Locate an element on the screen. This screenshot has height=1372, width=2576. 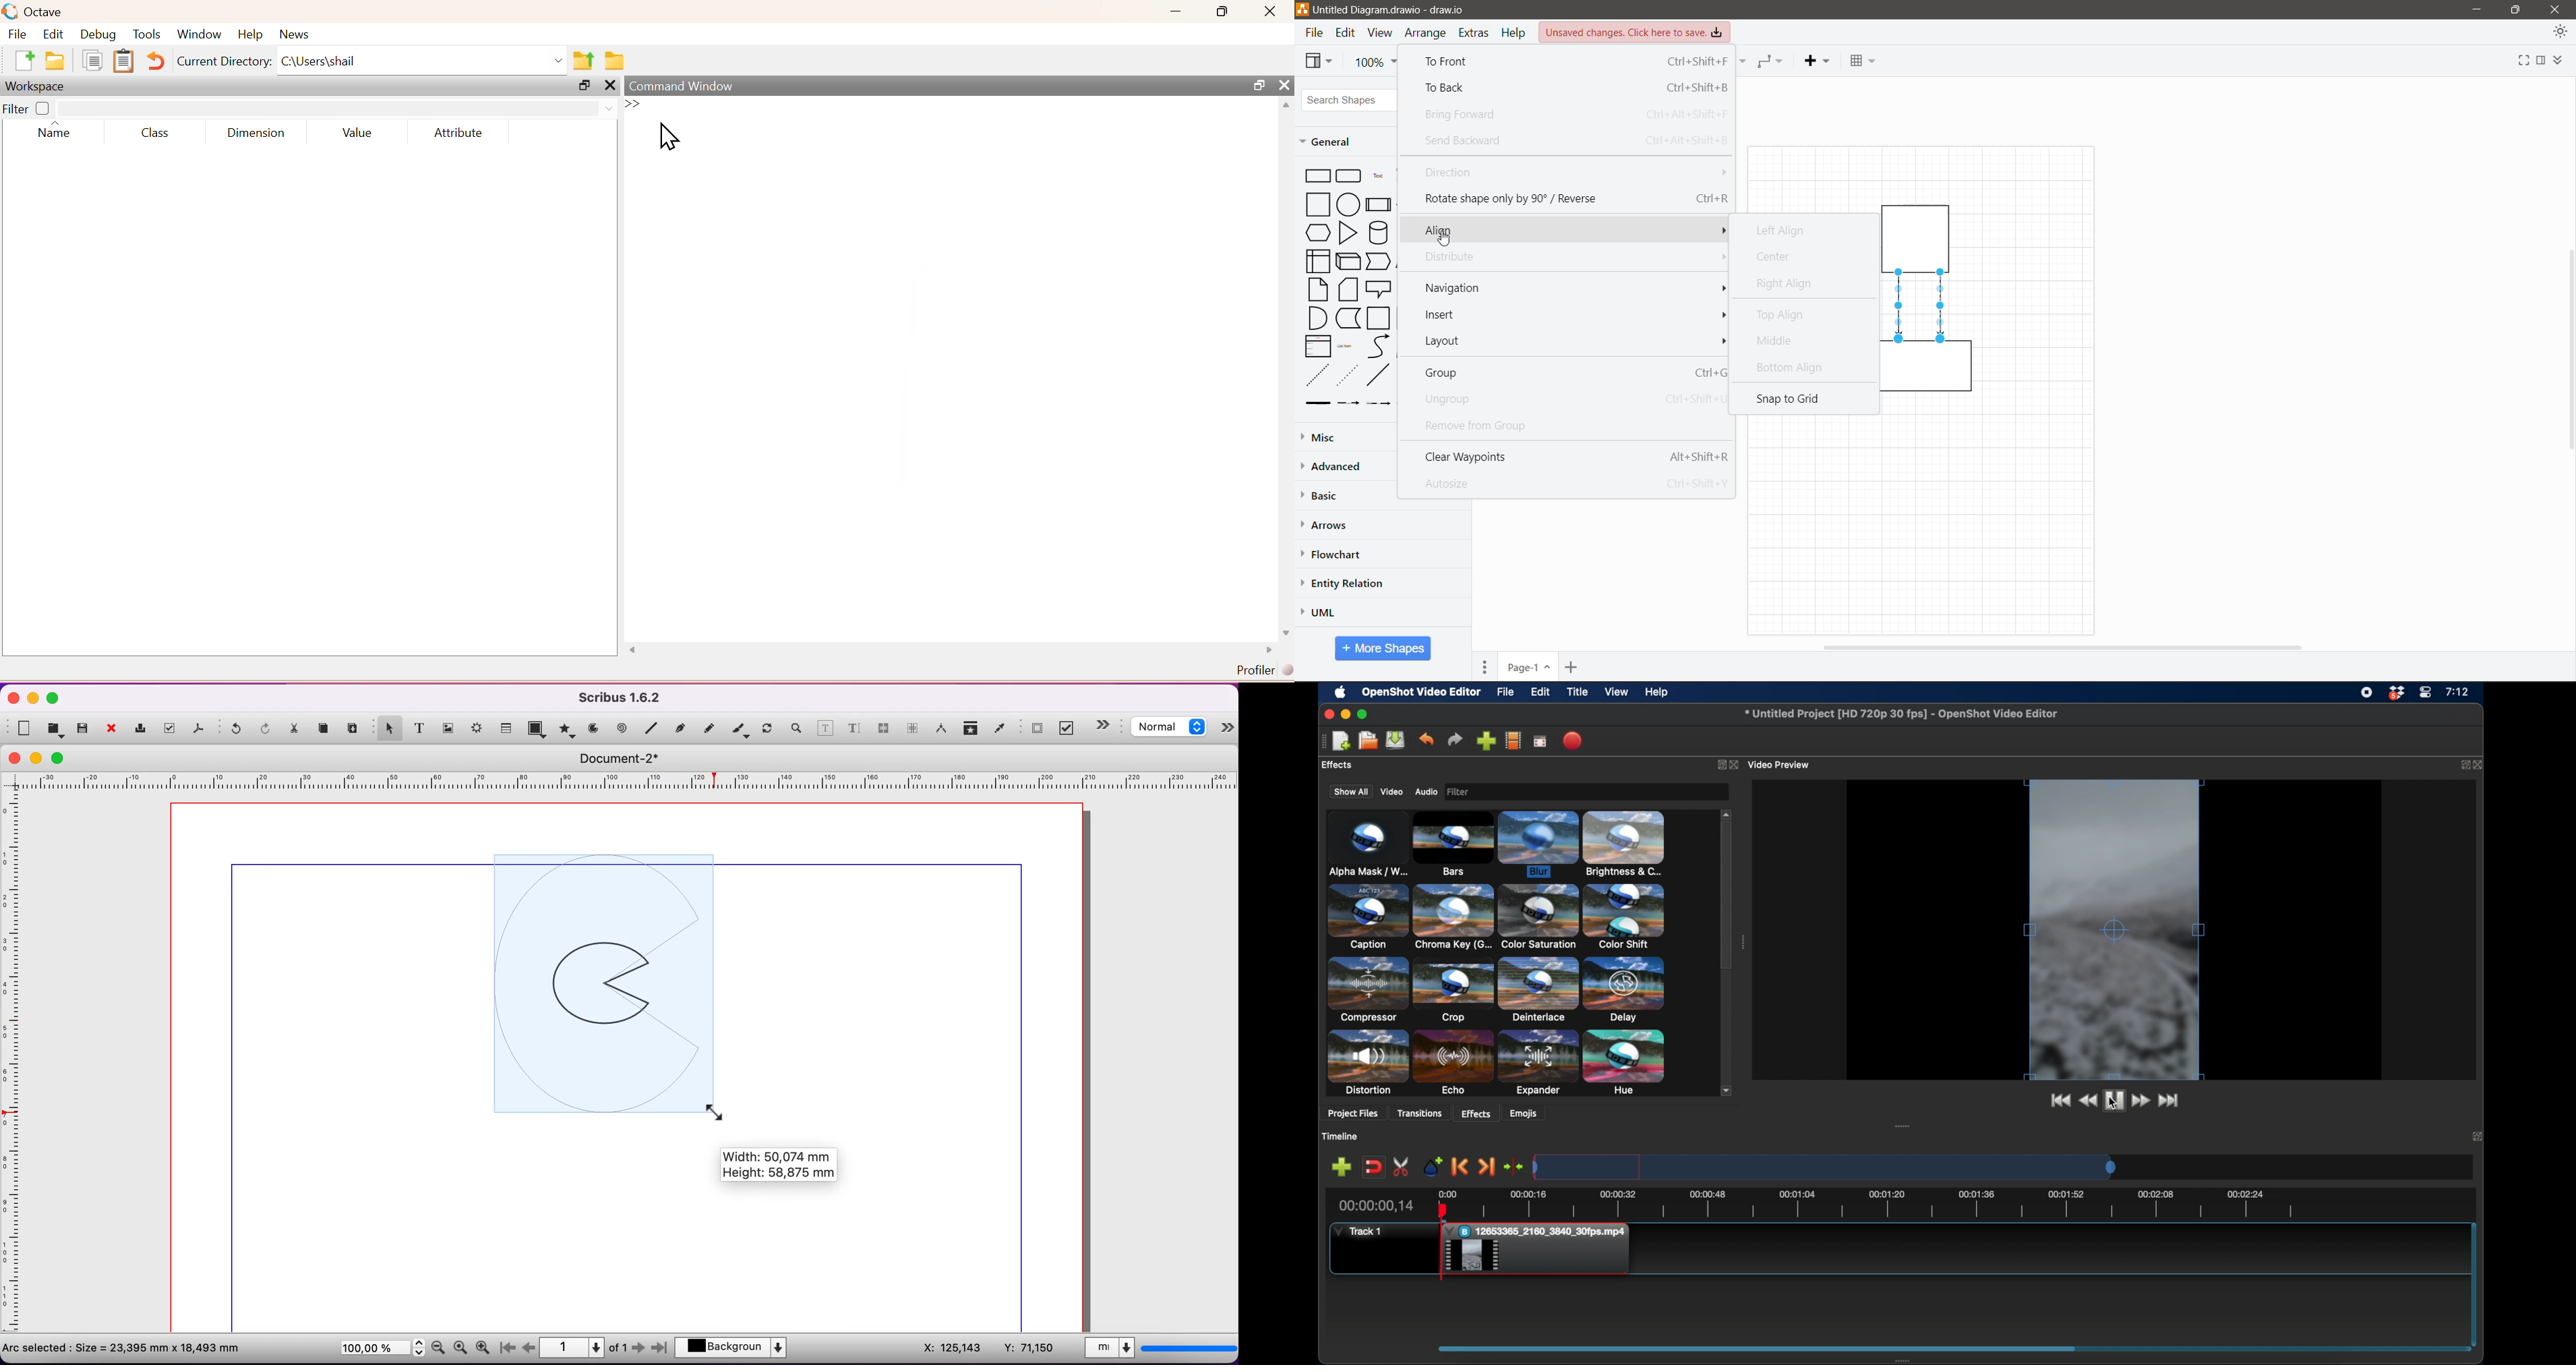
calligraphic line is located at coordinates (740, 730).